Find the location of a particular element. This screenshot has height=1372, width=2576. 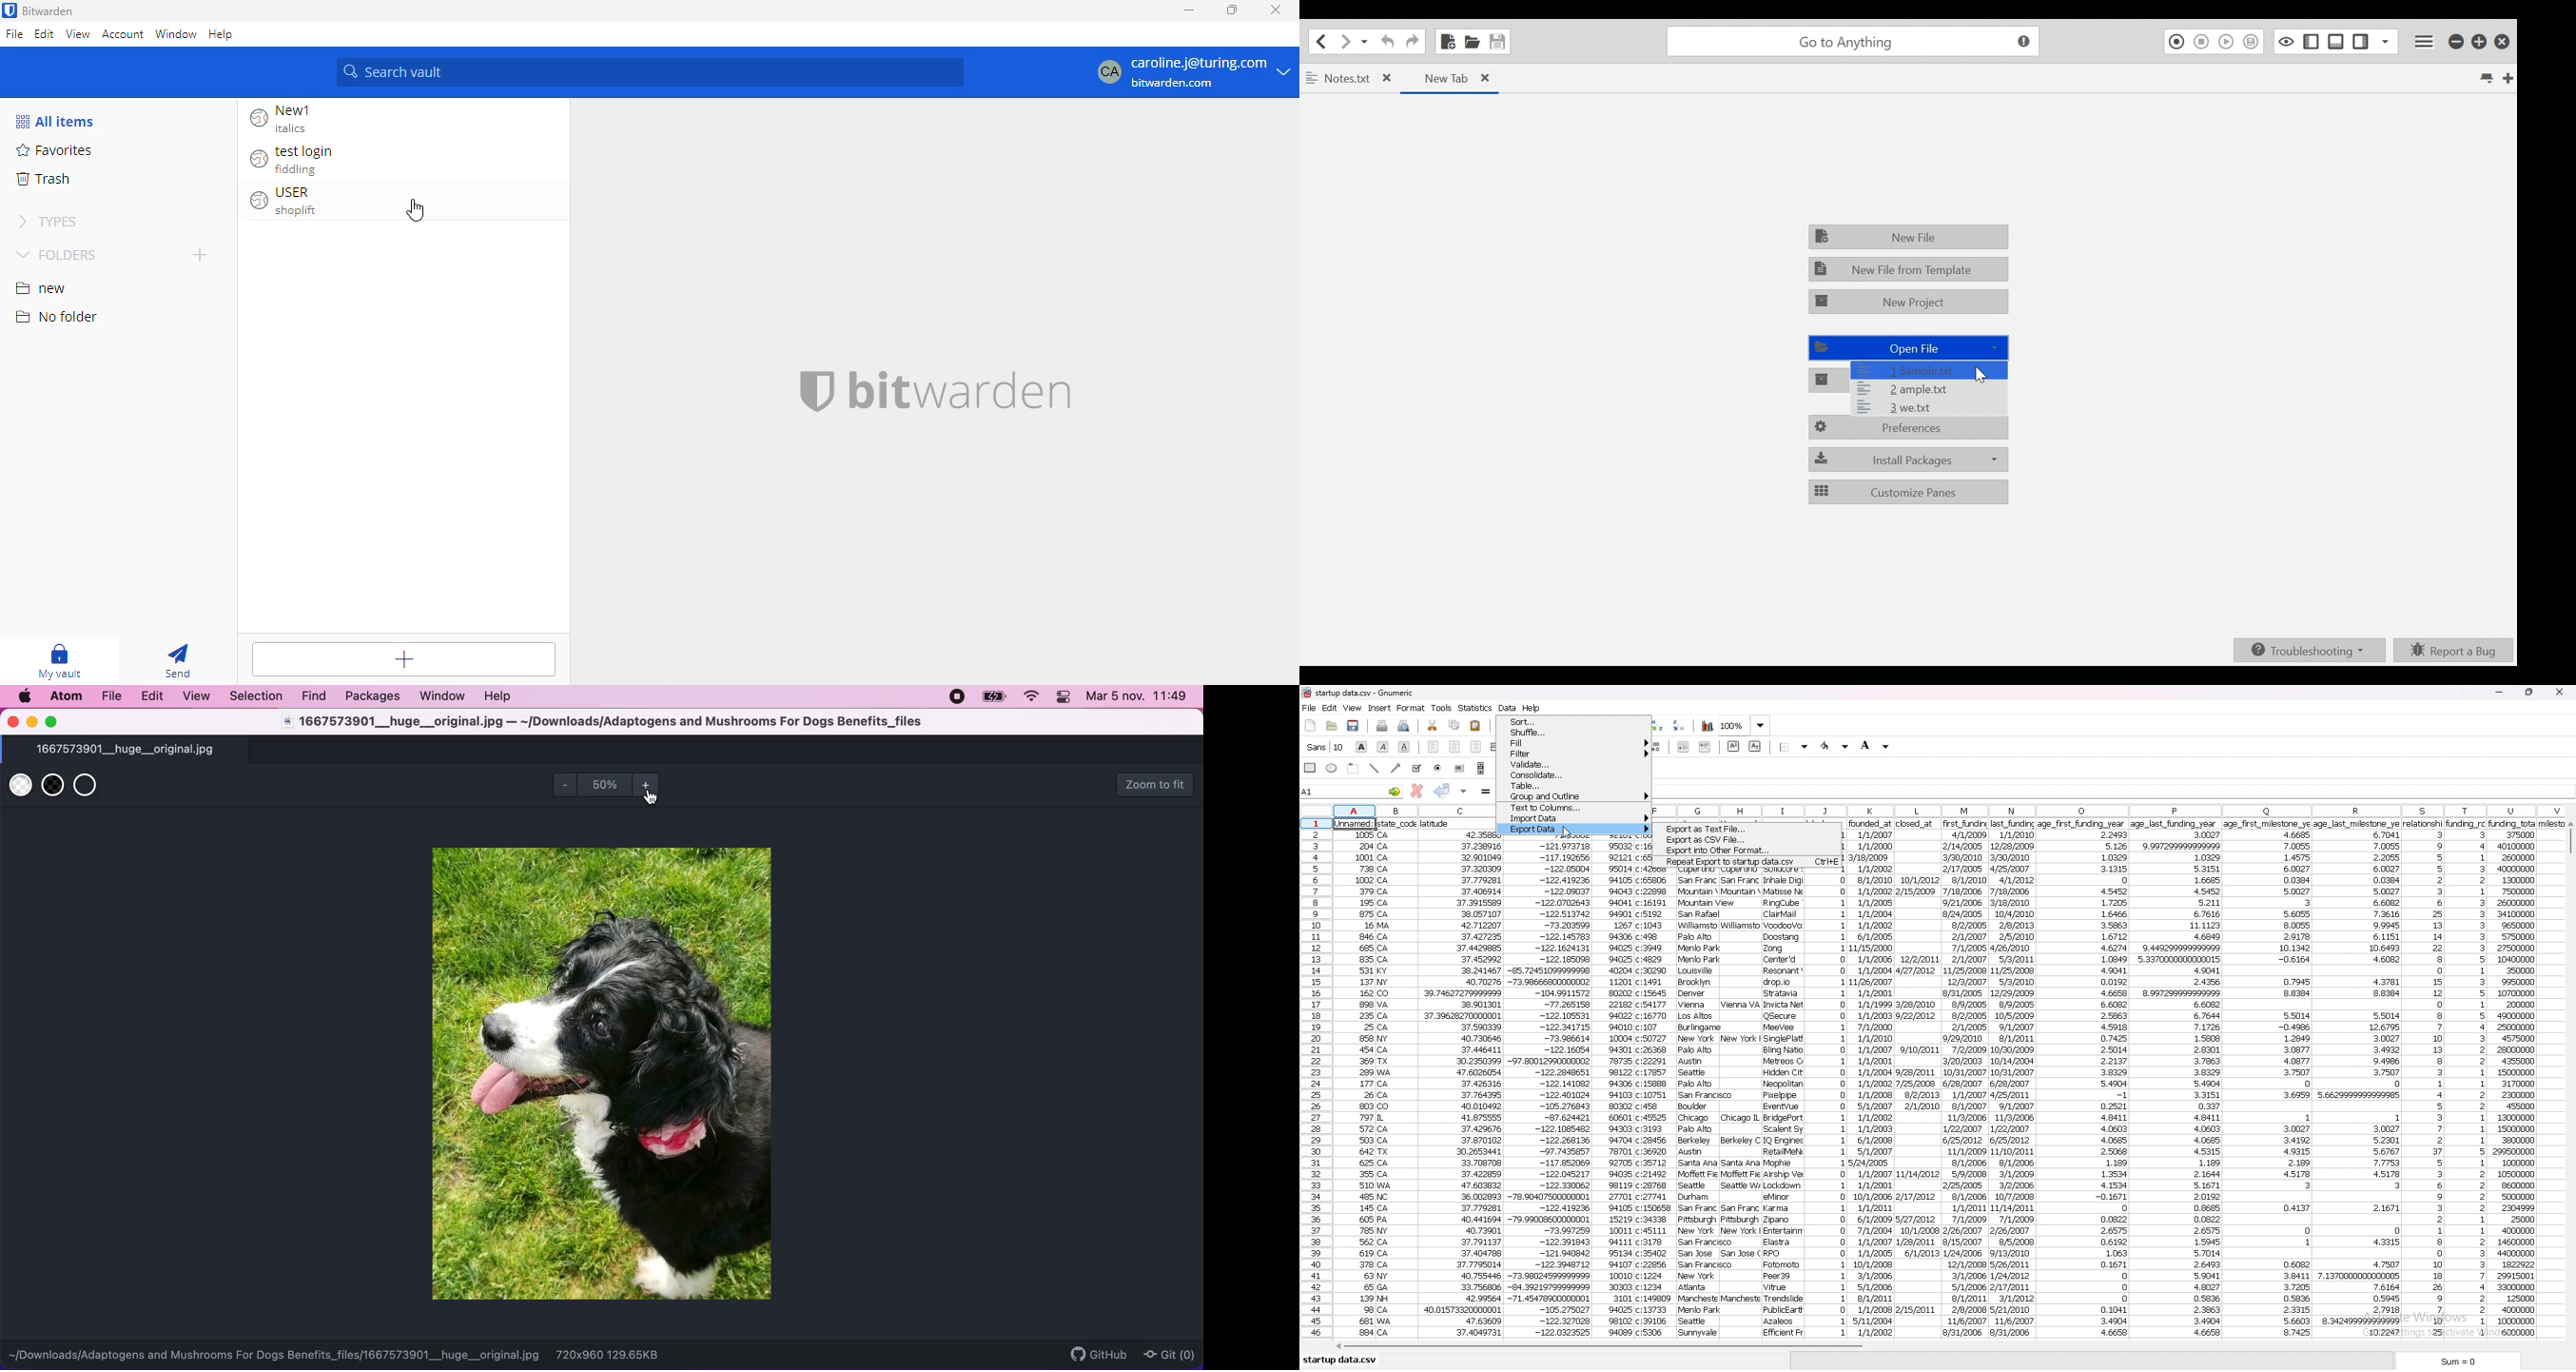

save is located at coordinates (1354, 726).